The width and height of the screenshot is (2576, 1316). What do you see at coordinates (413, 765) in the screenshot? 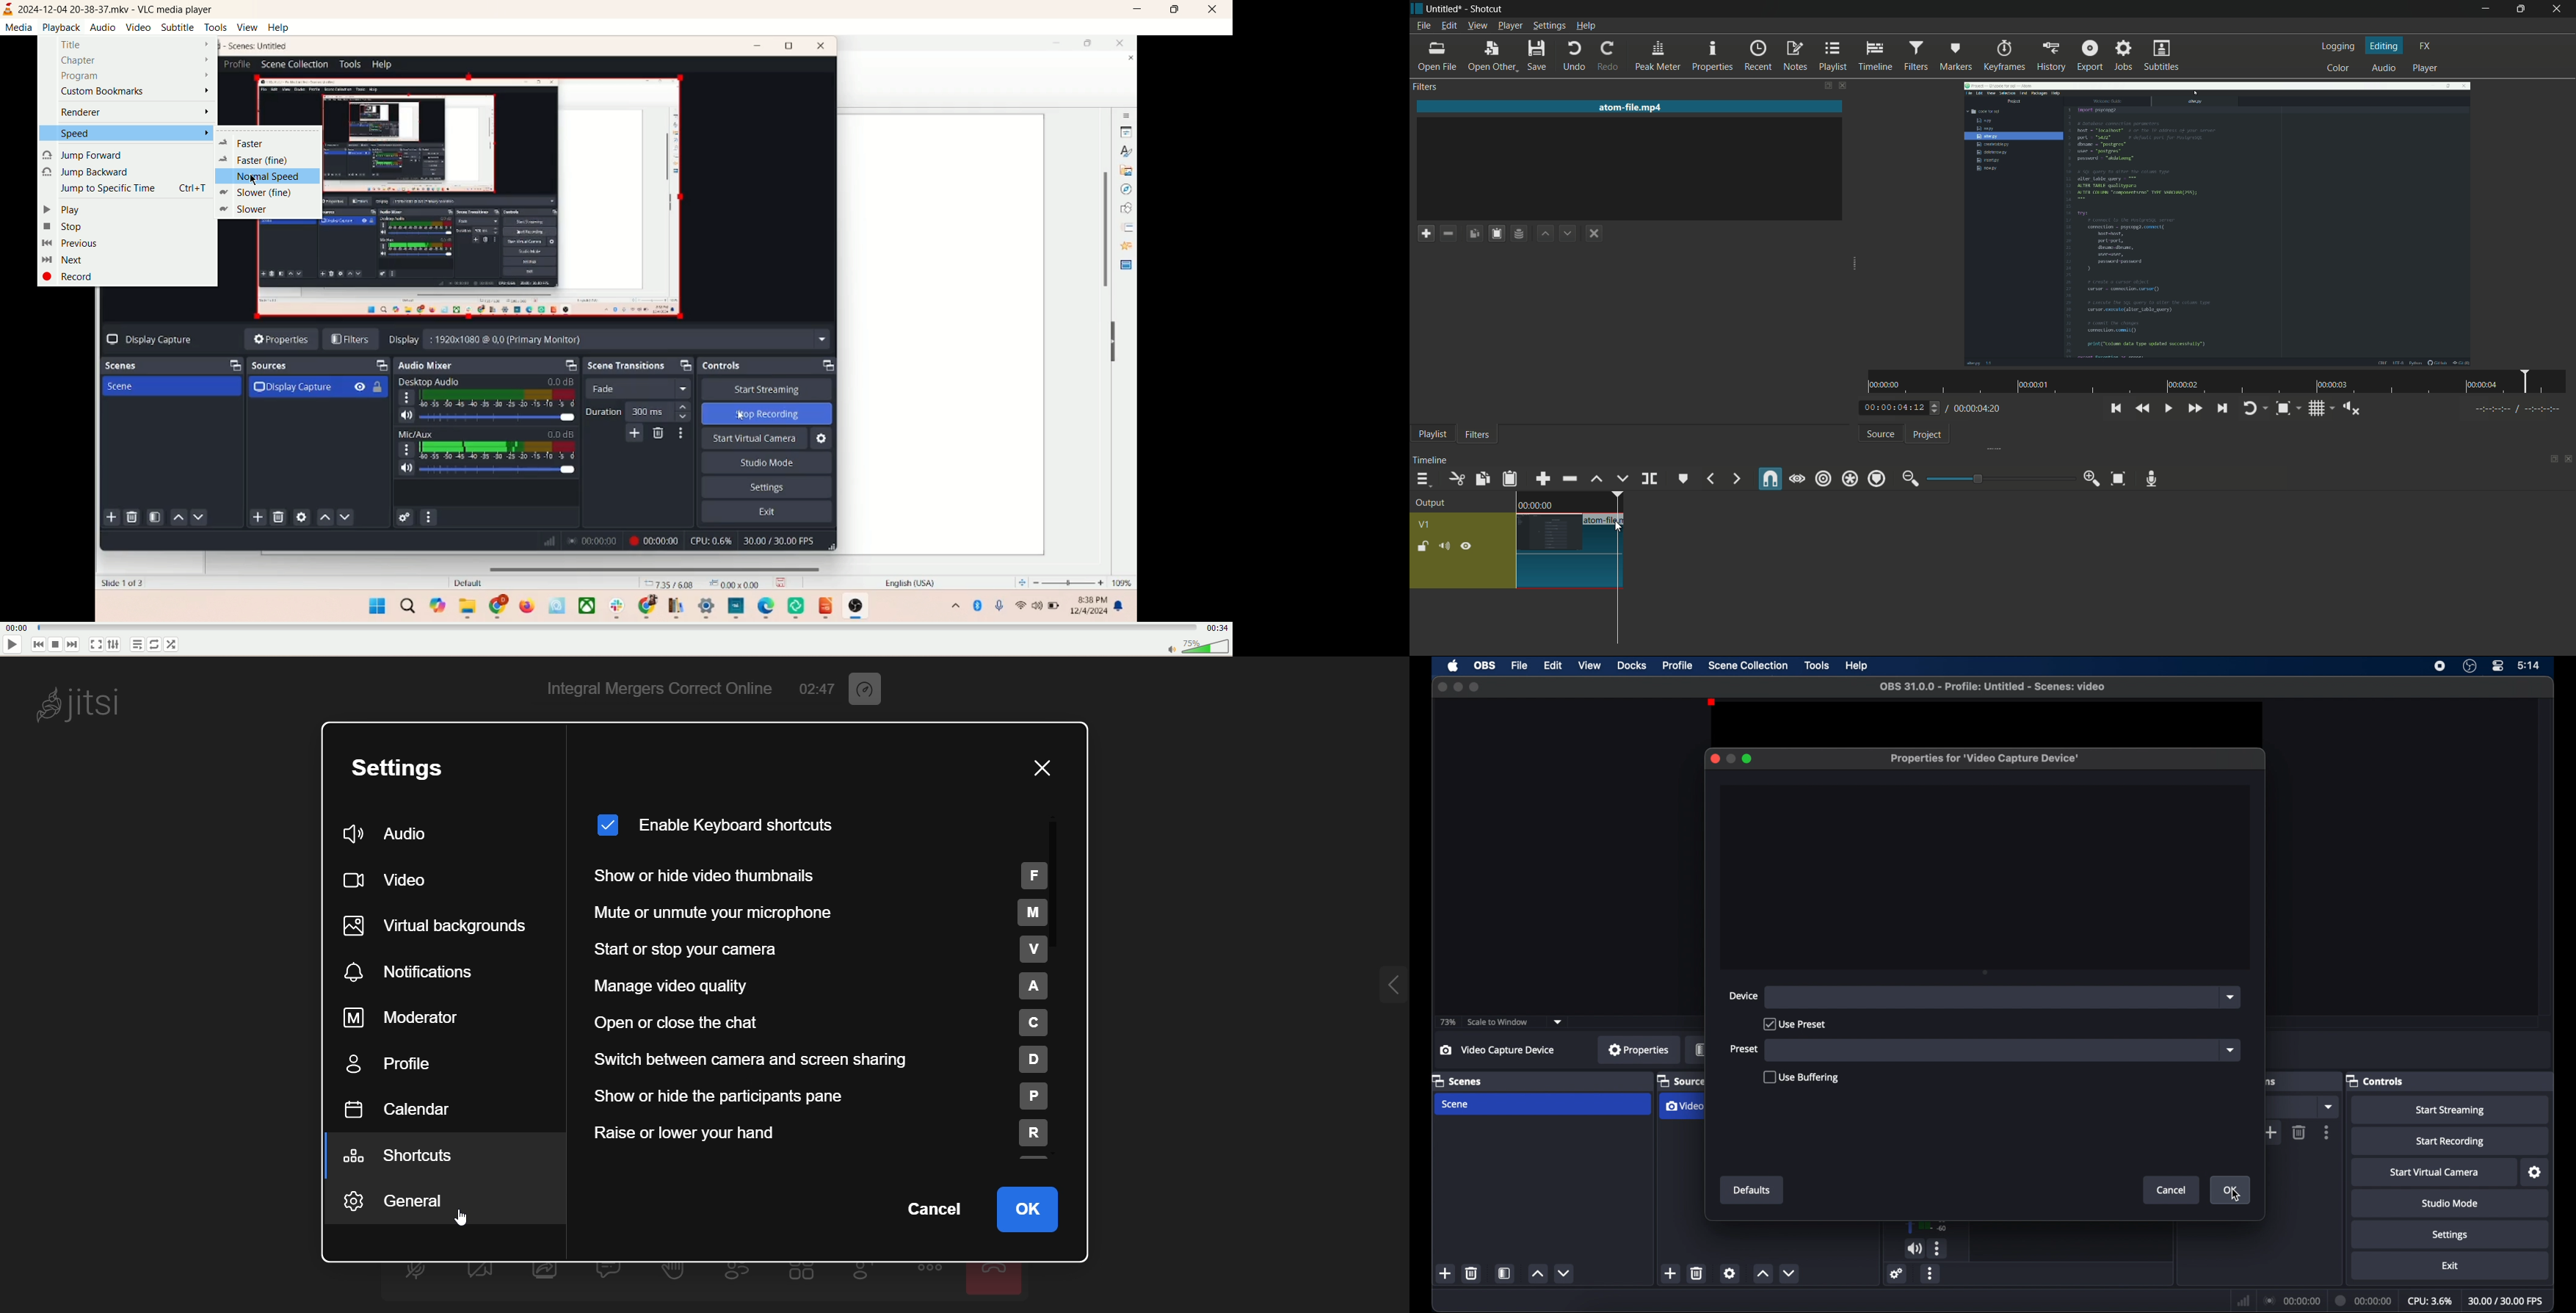
I see `settings` at bounding box center [413, 765].